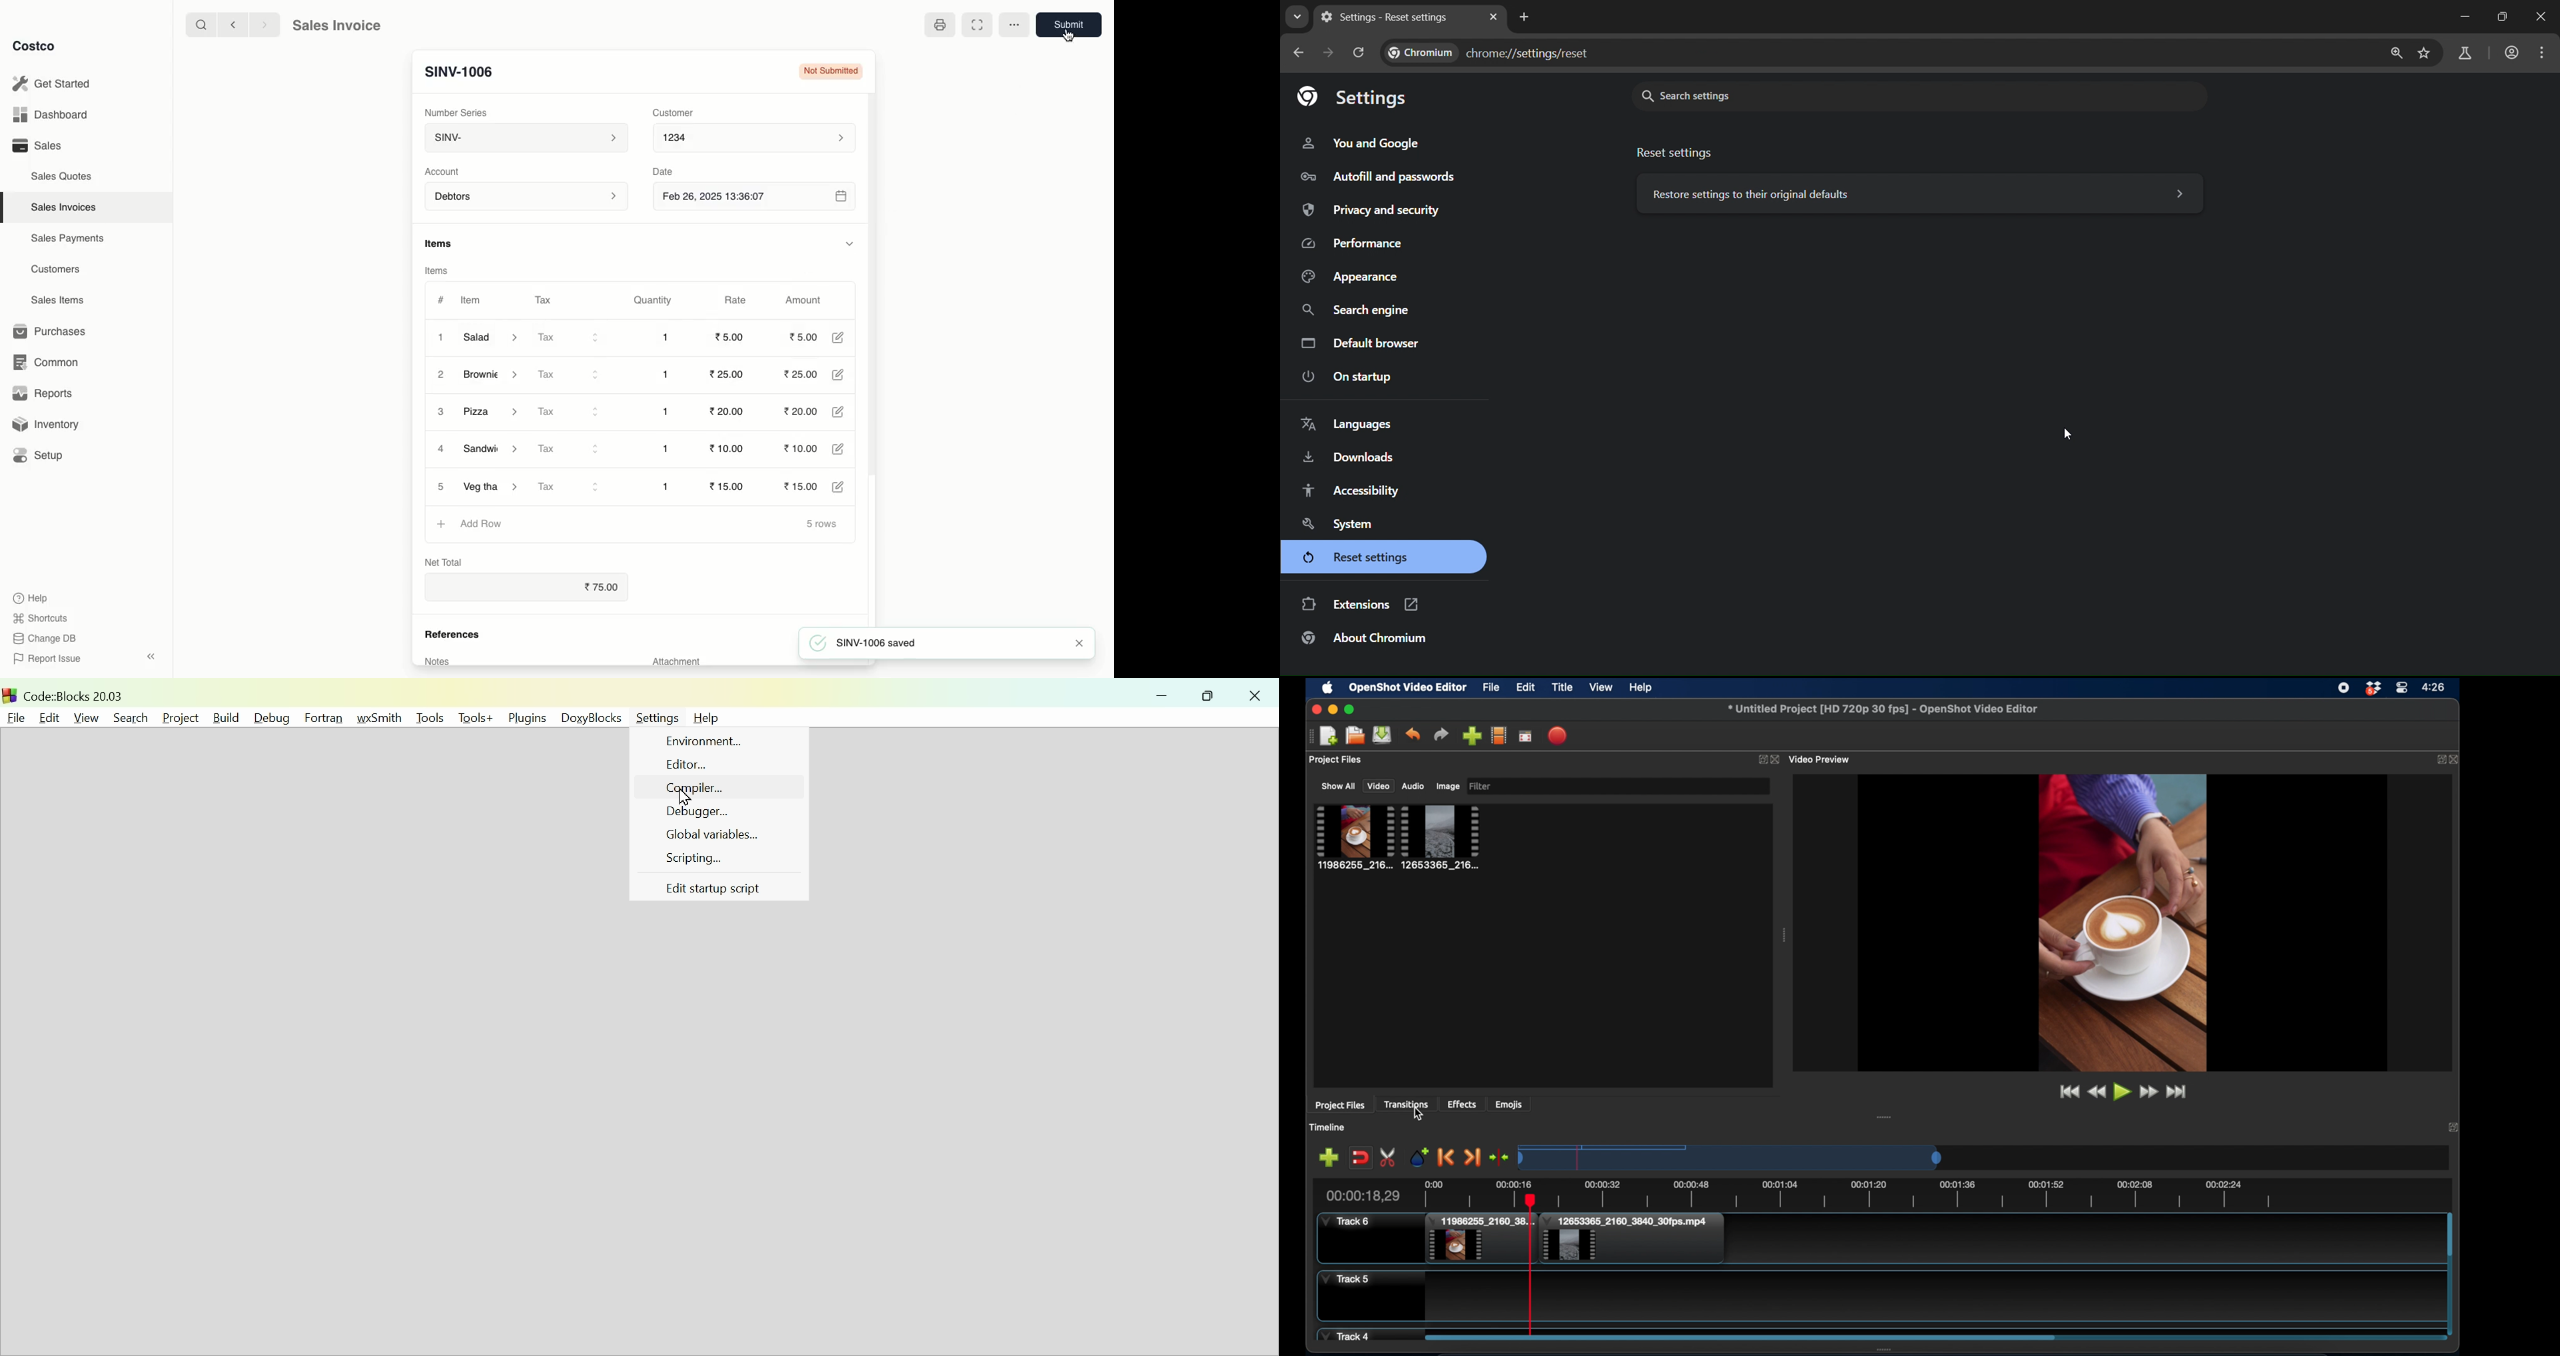 This screenshot has height=1372, width=2576. What do you see at coordinates (48, 115) in the screenshot?
I see `Dashboard` at bounding box center [48, 115].